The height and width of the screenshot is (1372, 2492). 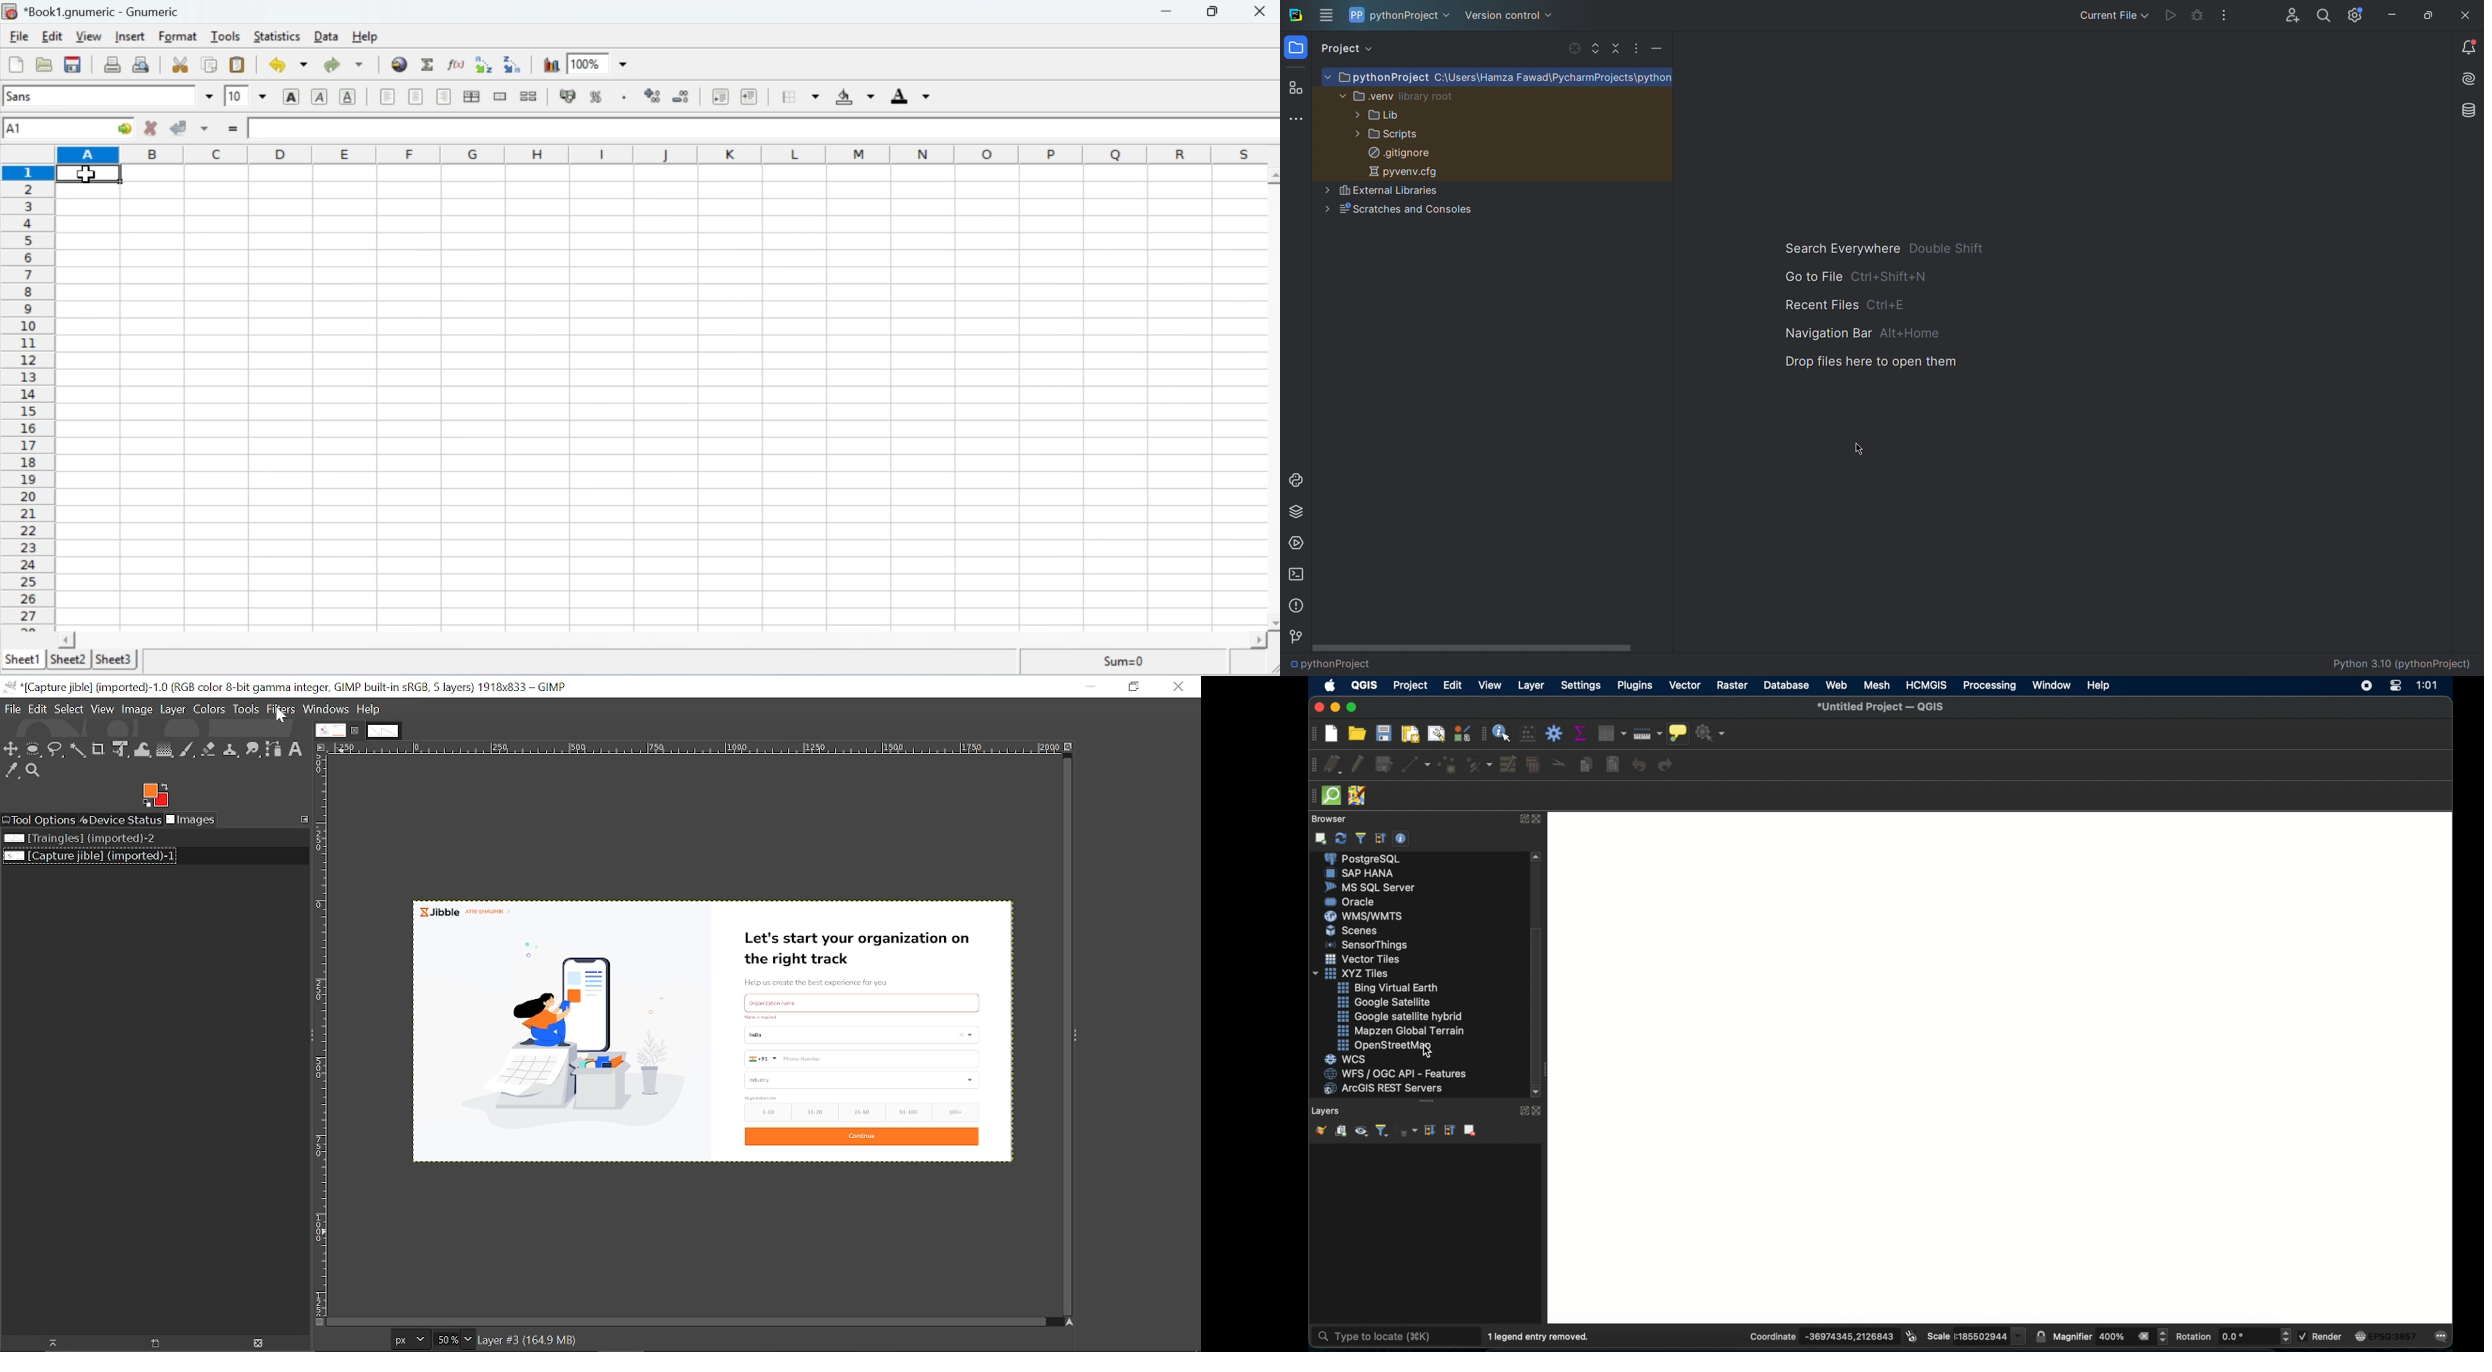 What do you see at coordinates (1667, 766) in the screenshot?
I see `redo` at bounding box center [1667, 766].